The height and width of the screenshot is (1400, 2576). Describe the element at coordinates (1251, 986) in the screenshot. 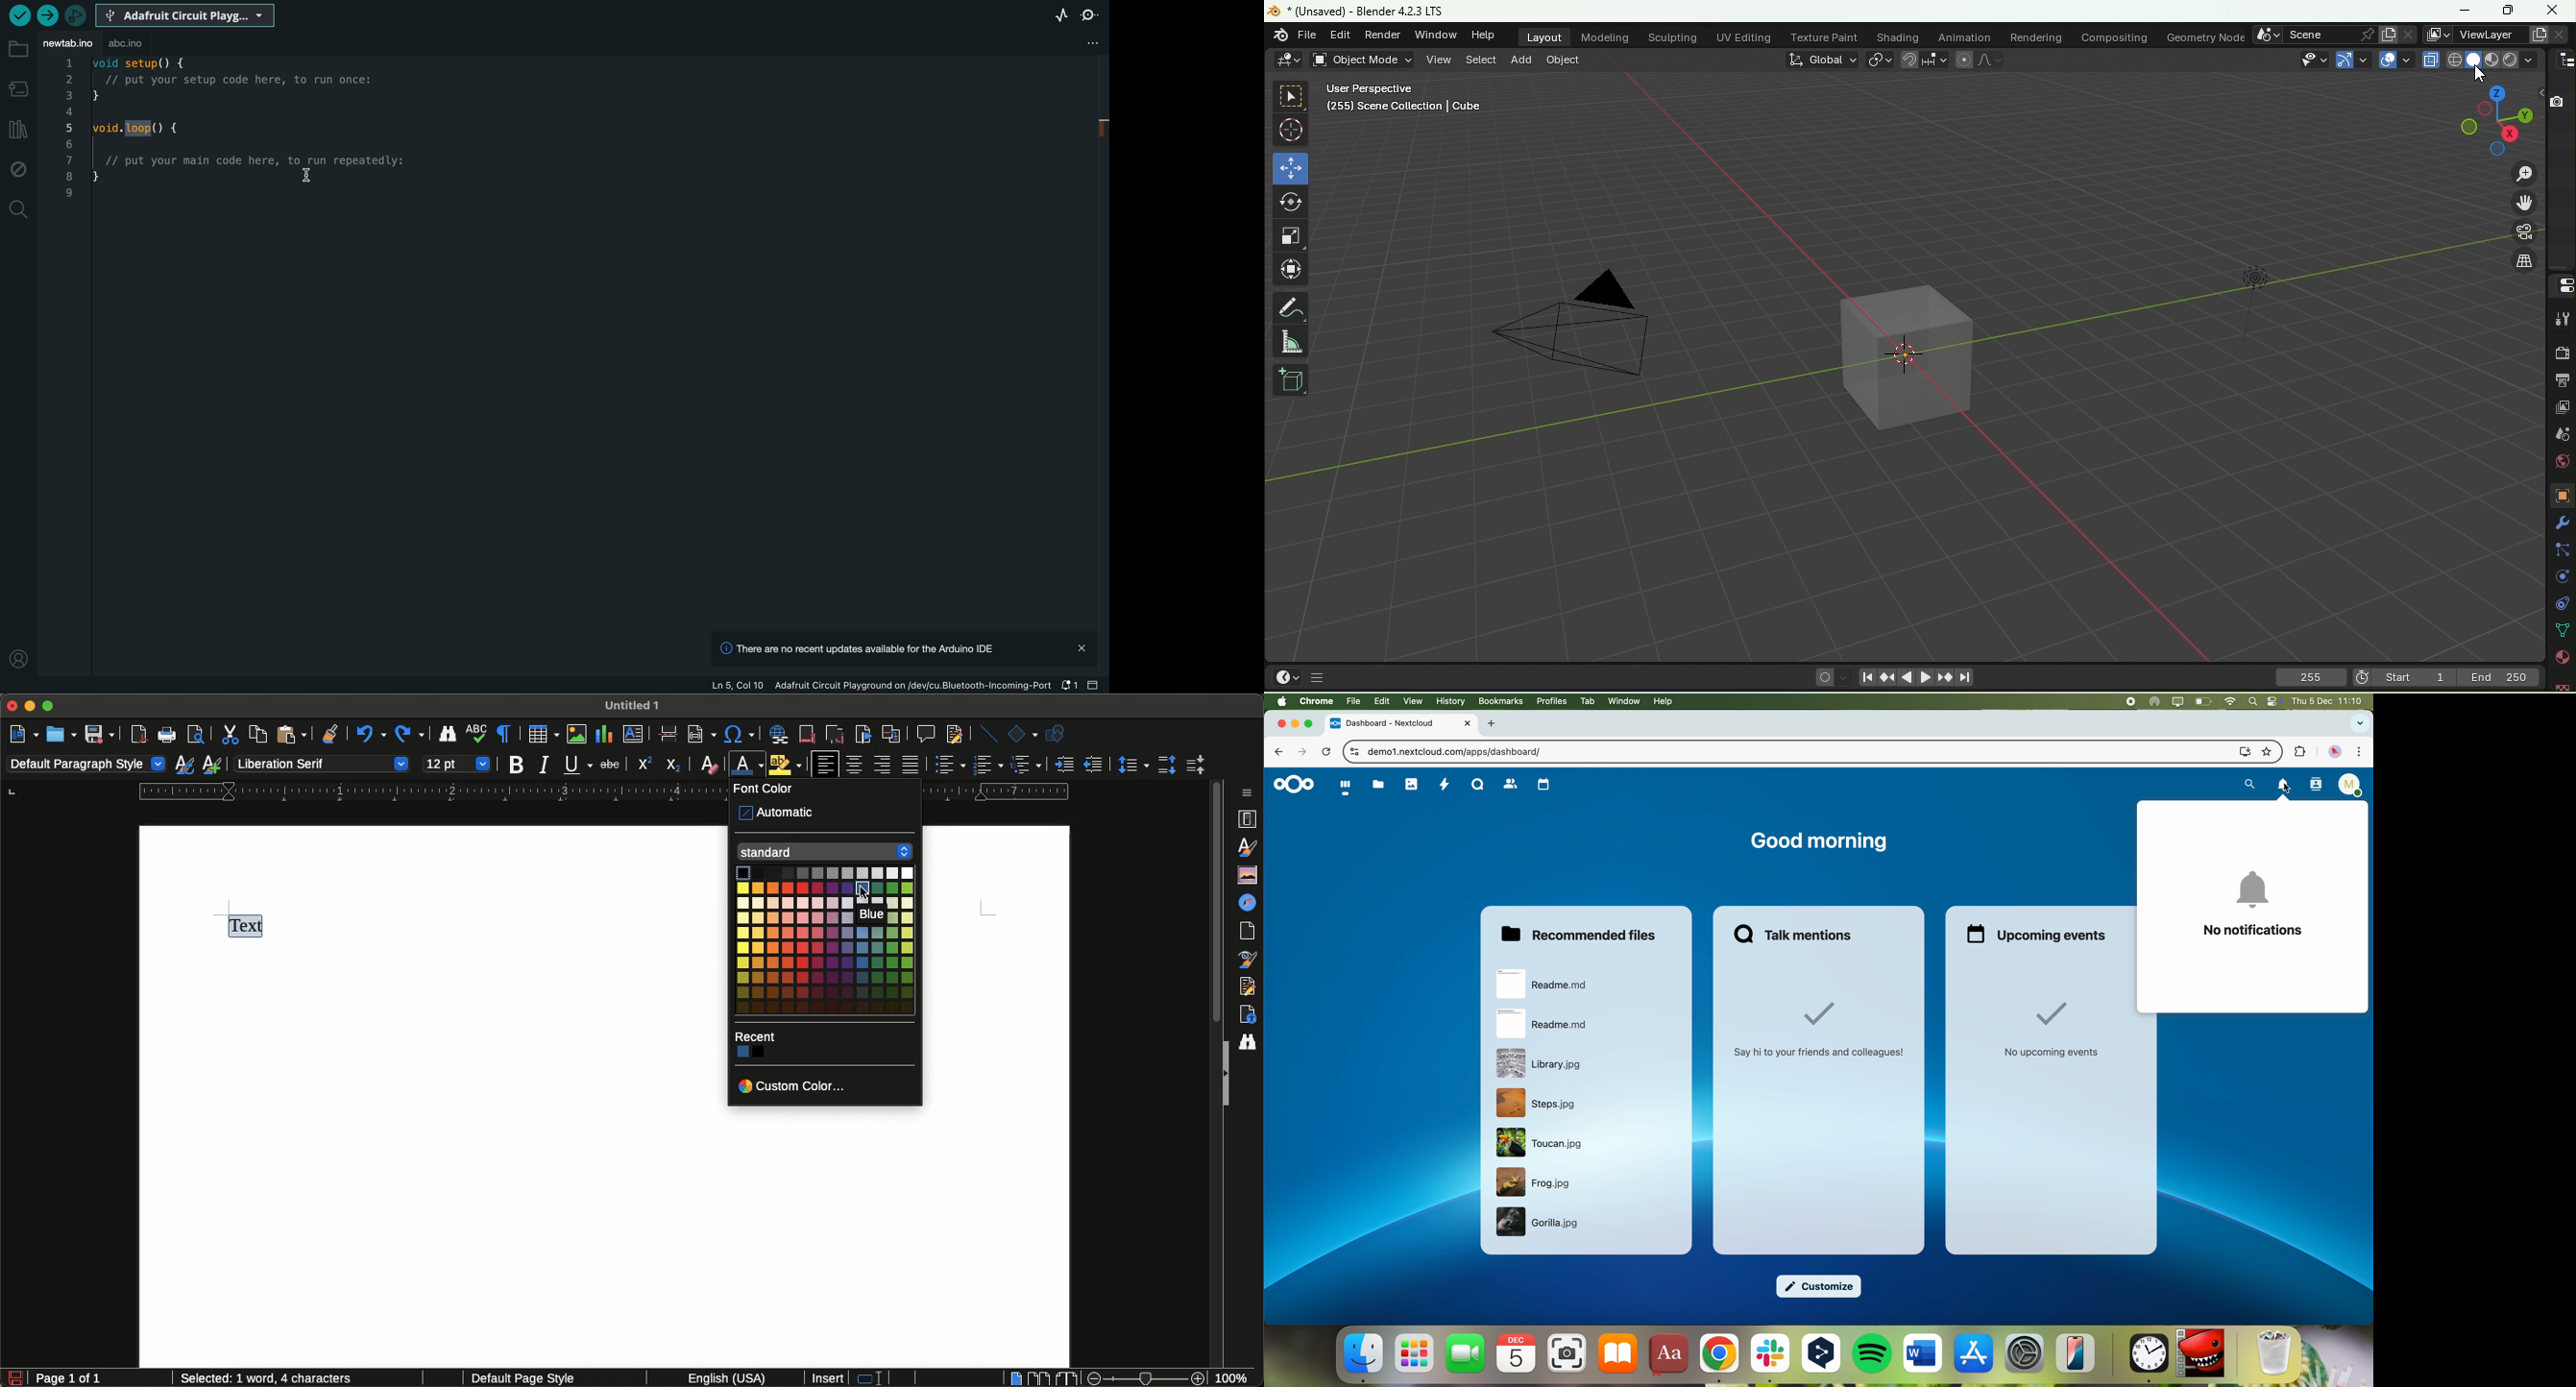

I see `Manage changes` at that location.